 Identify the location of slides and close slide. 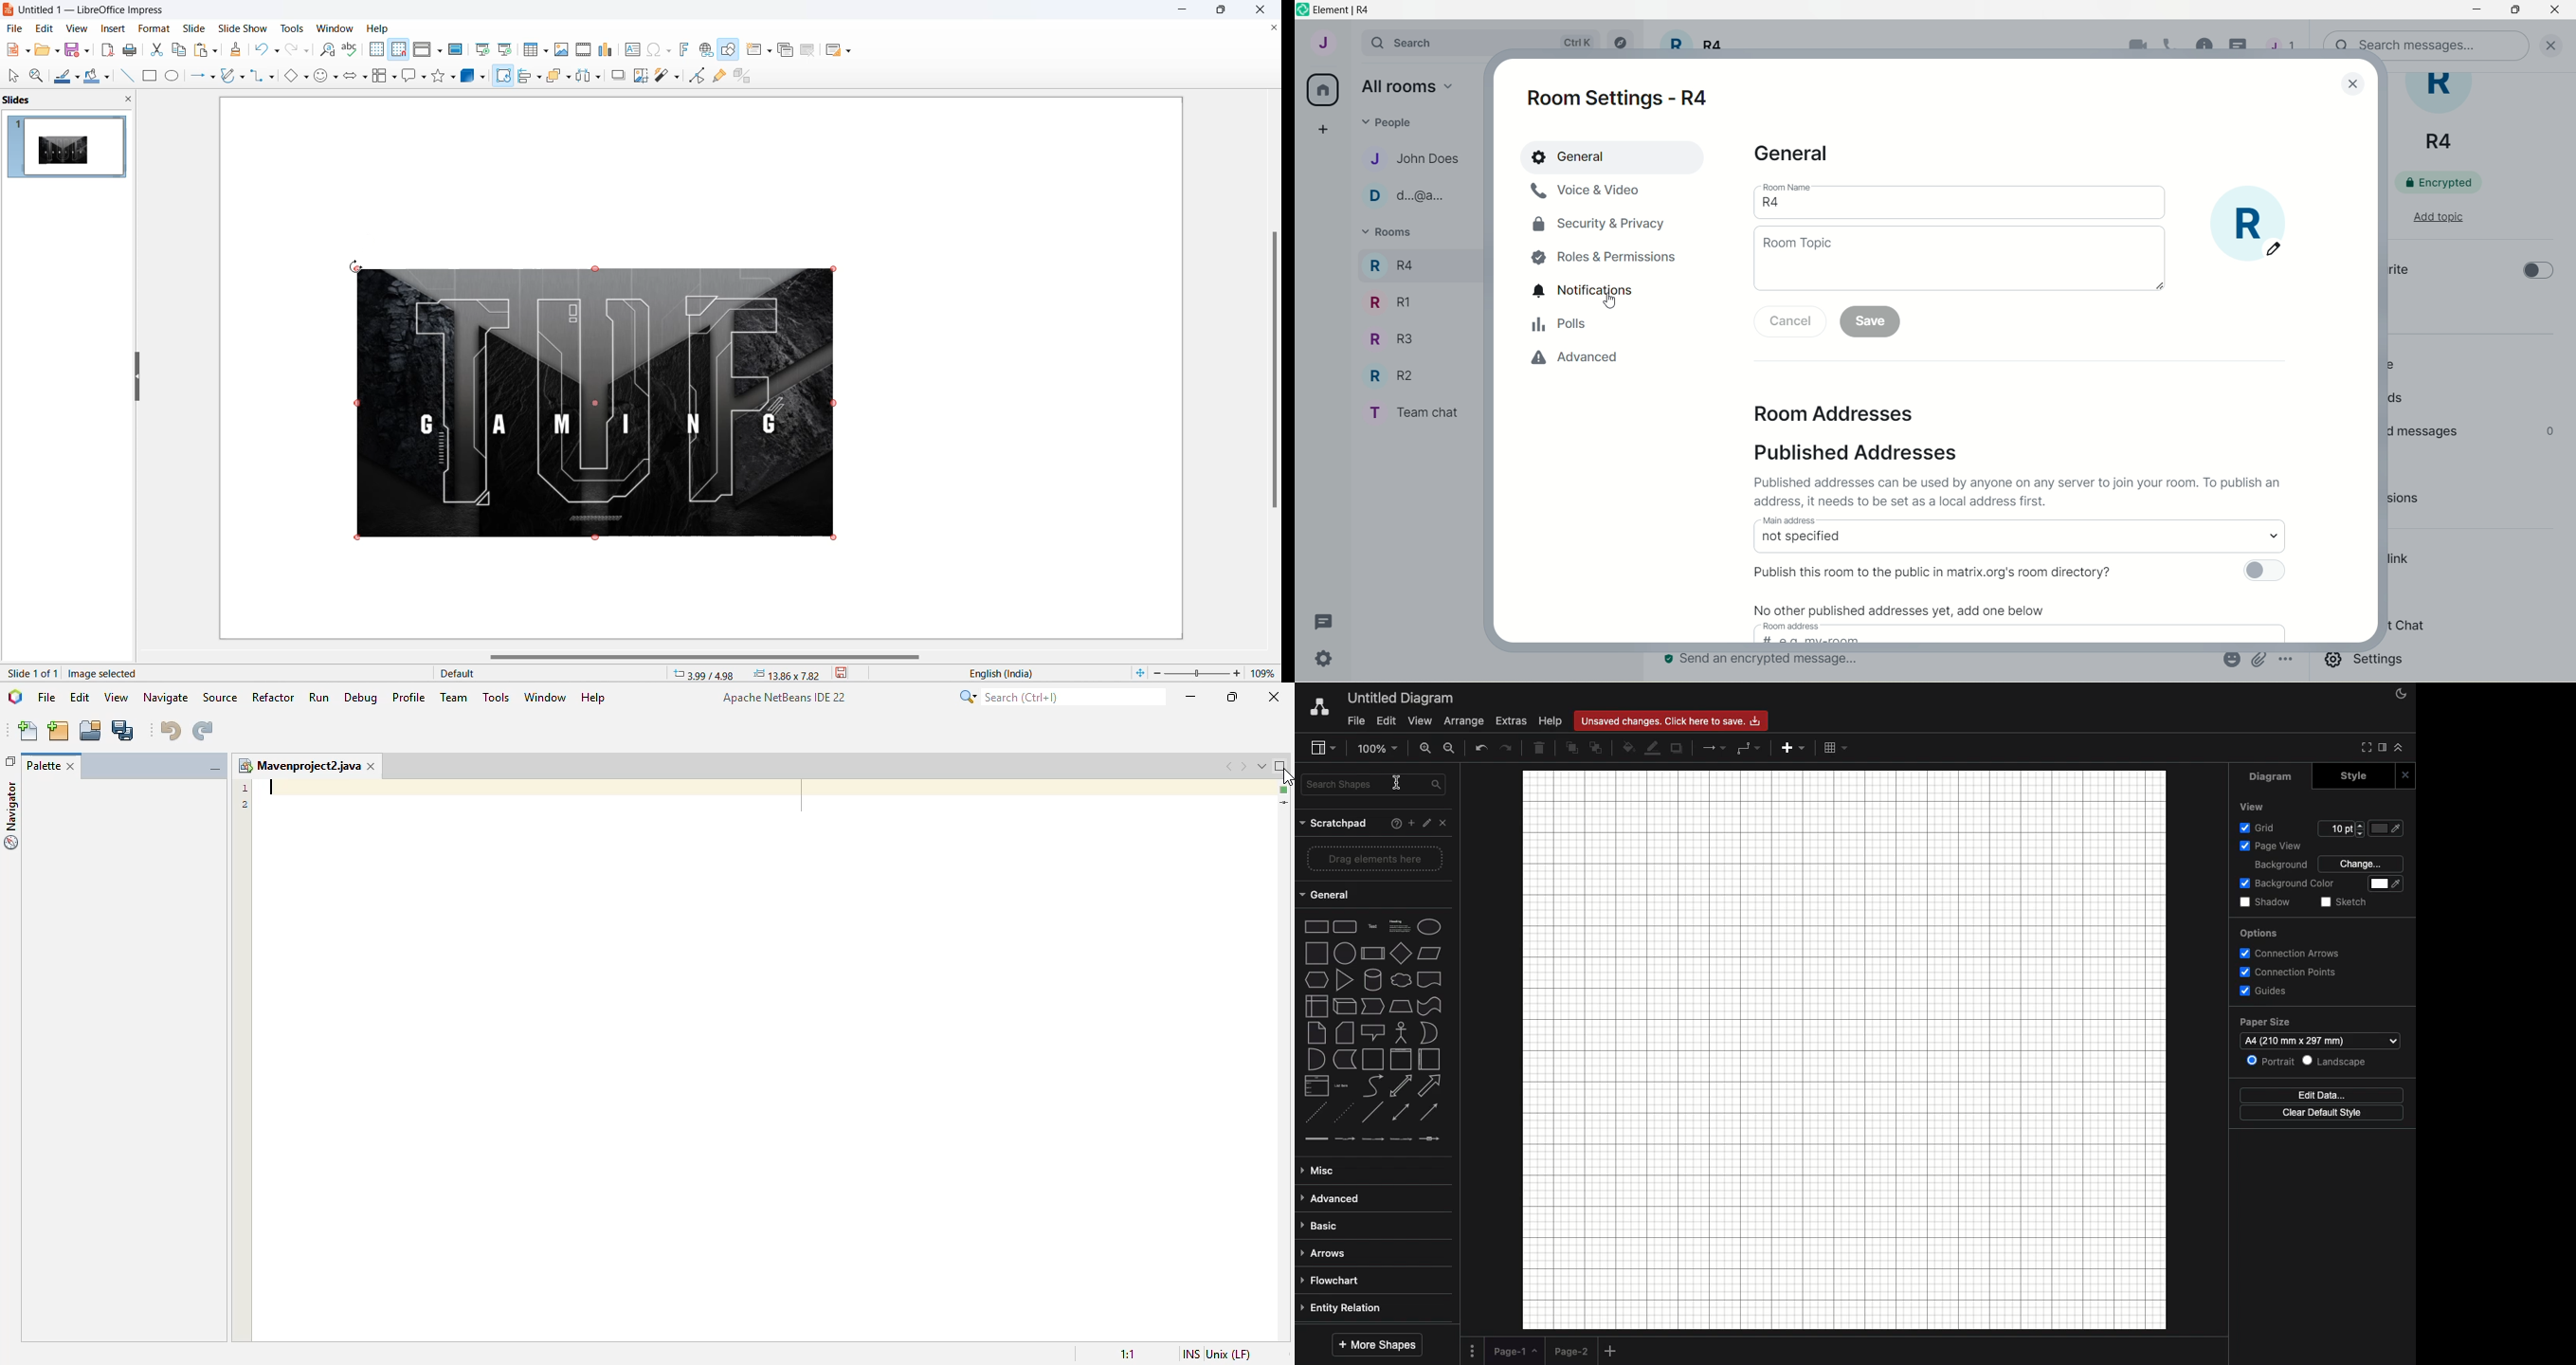
(71, 100).